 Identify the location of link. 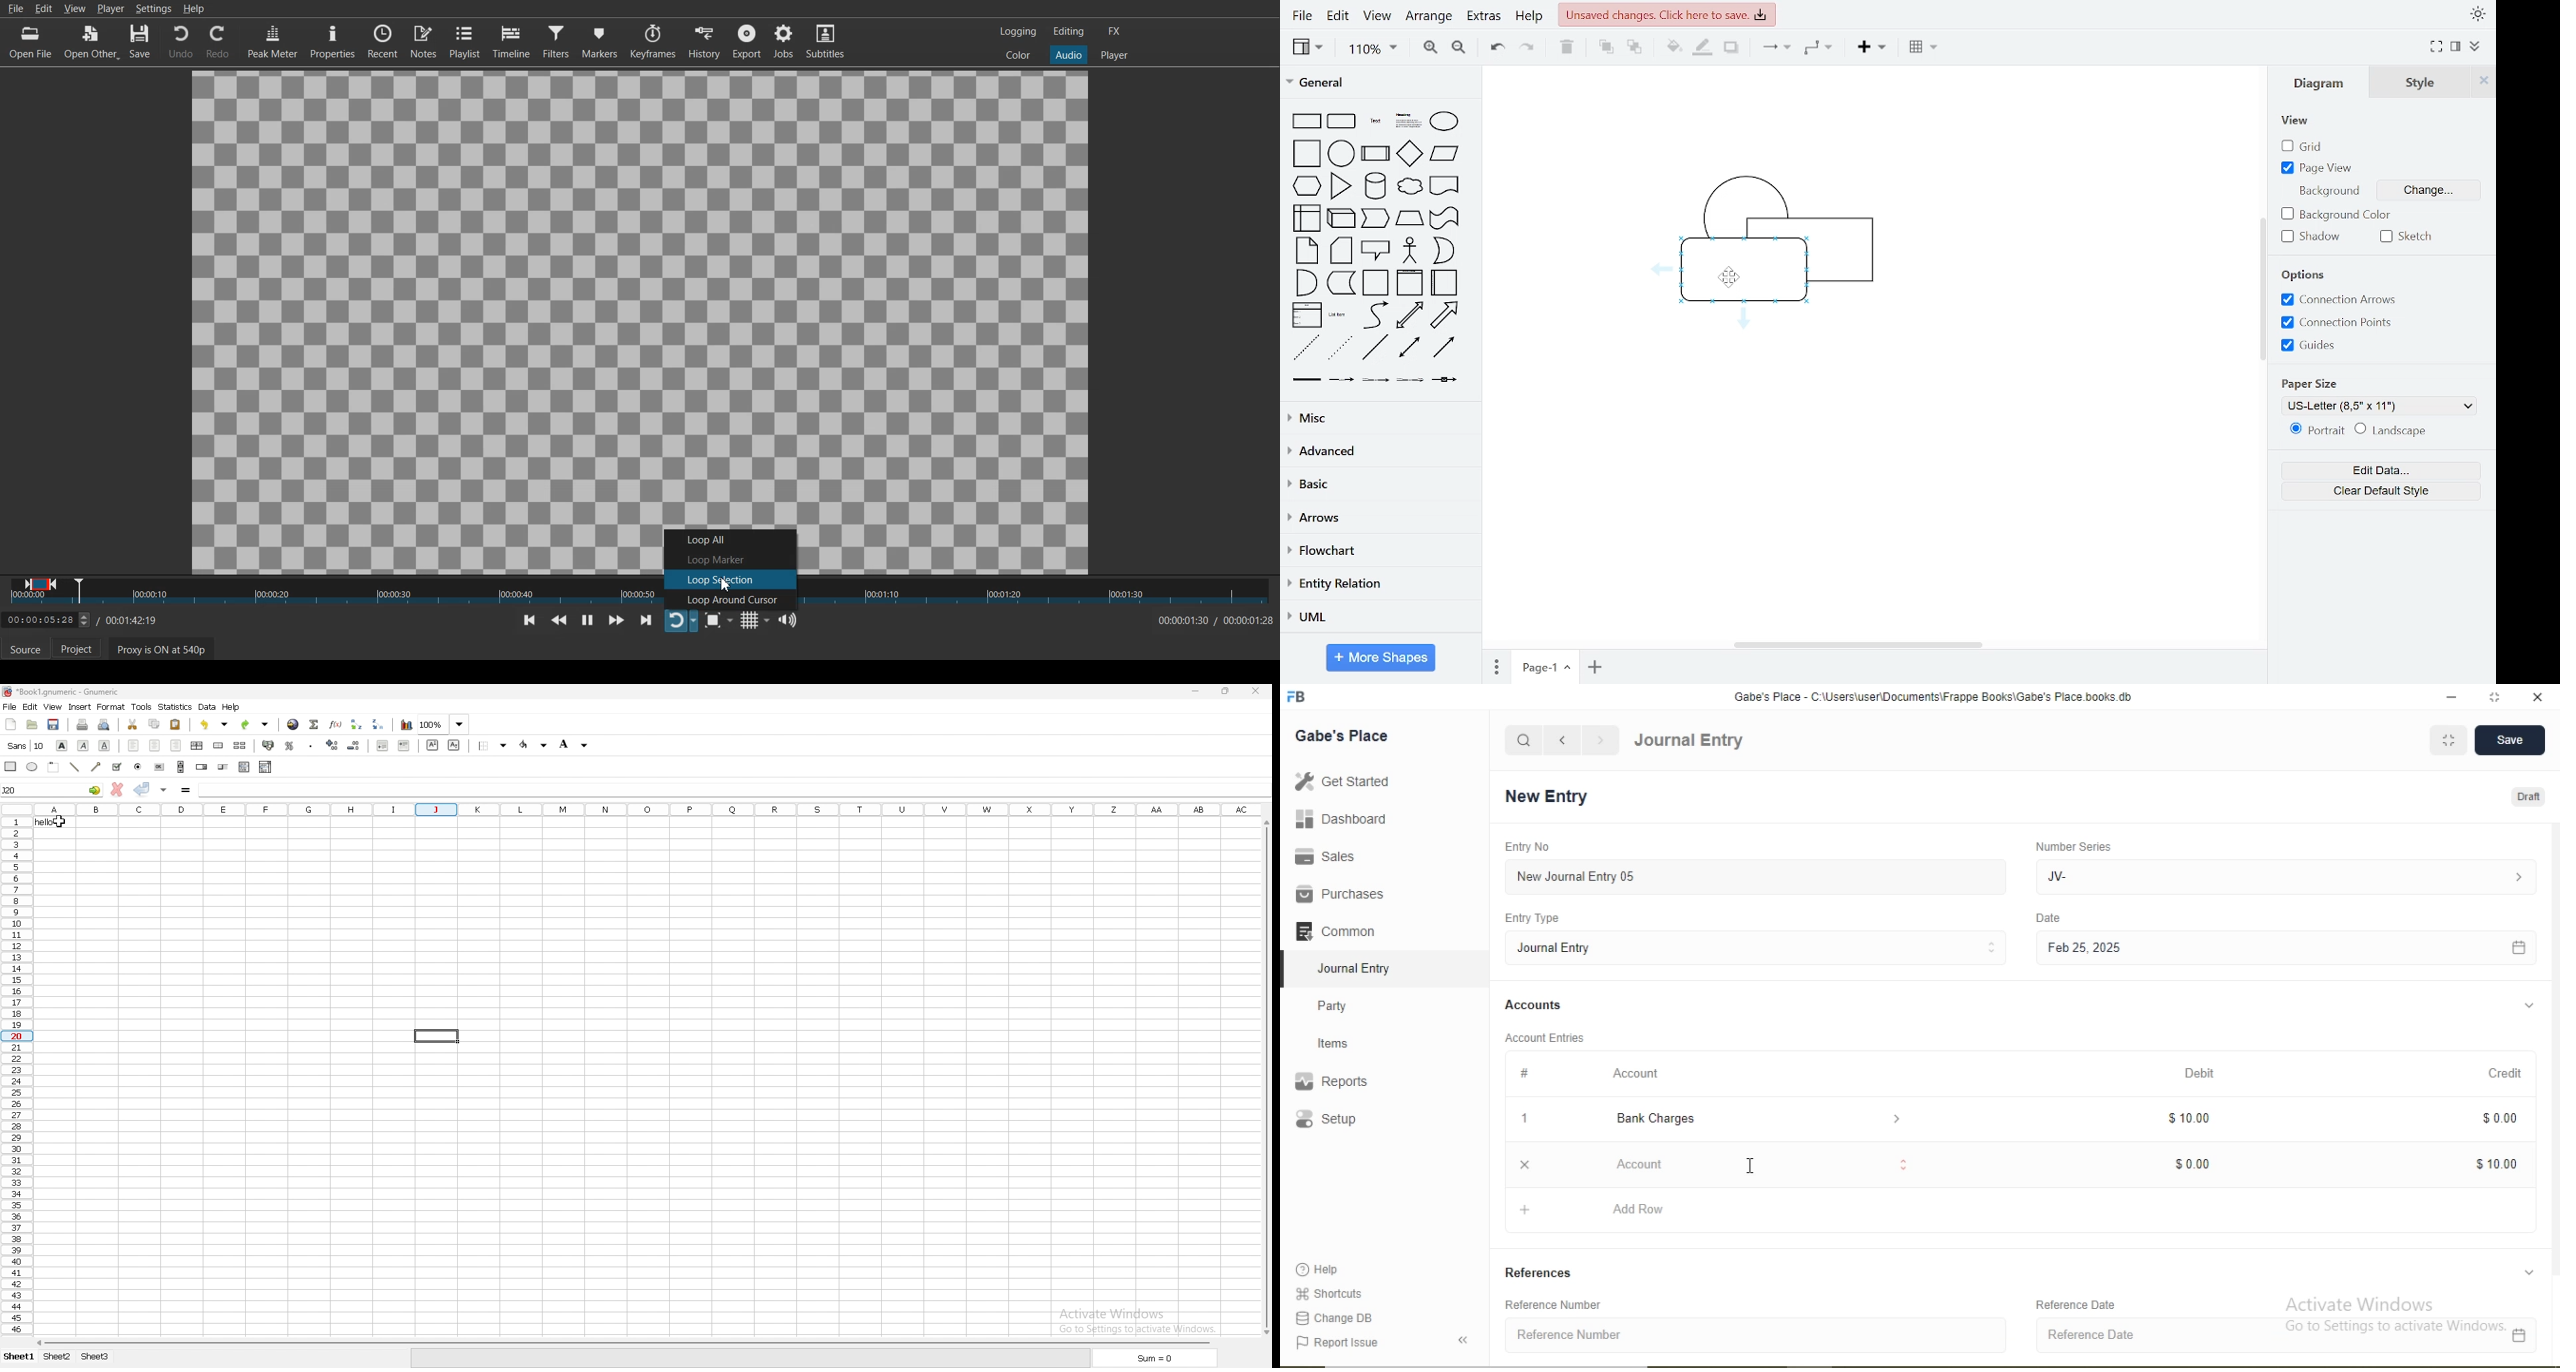
(1305, 379).